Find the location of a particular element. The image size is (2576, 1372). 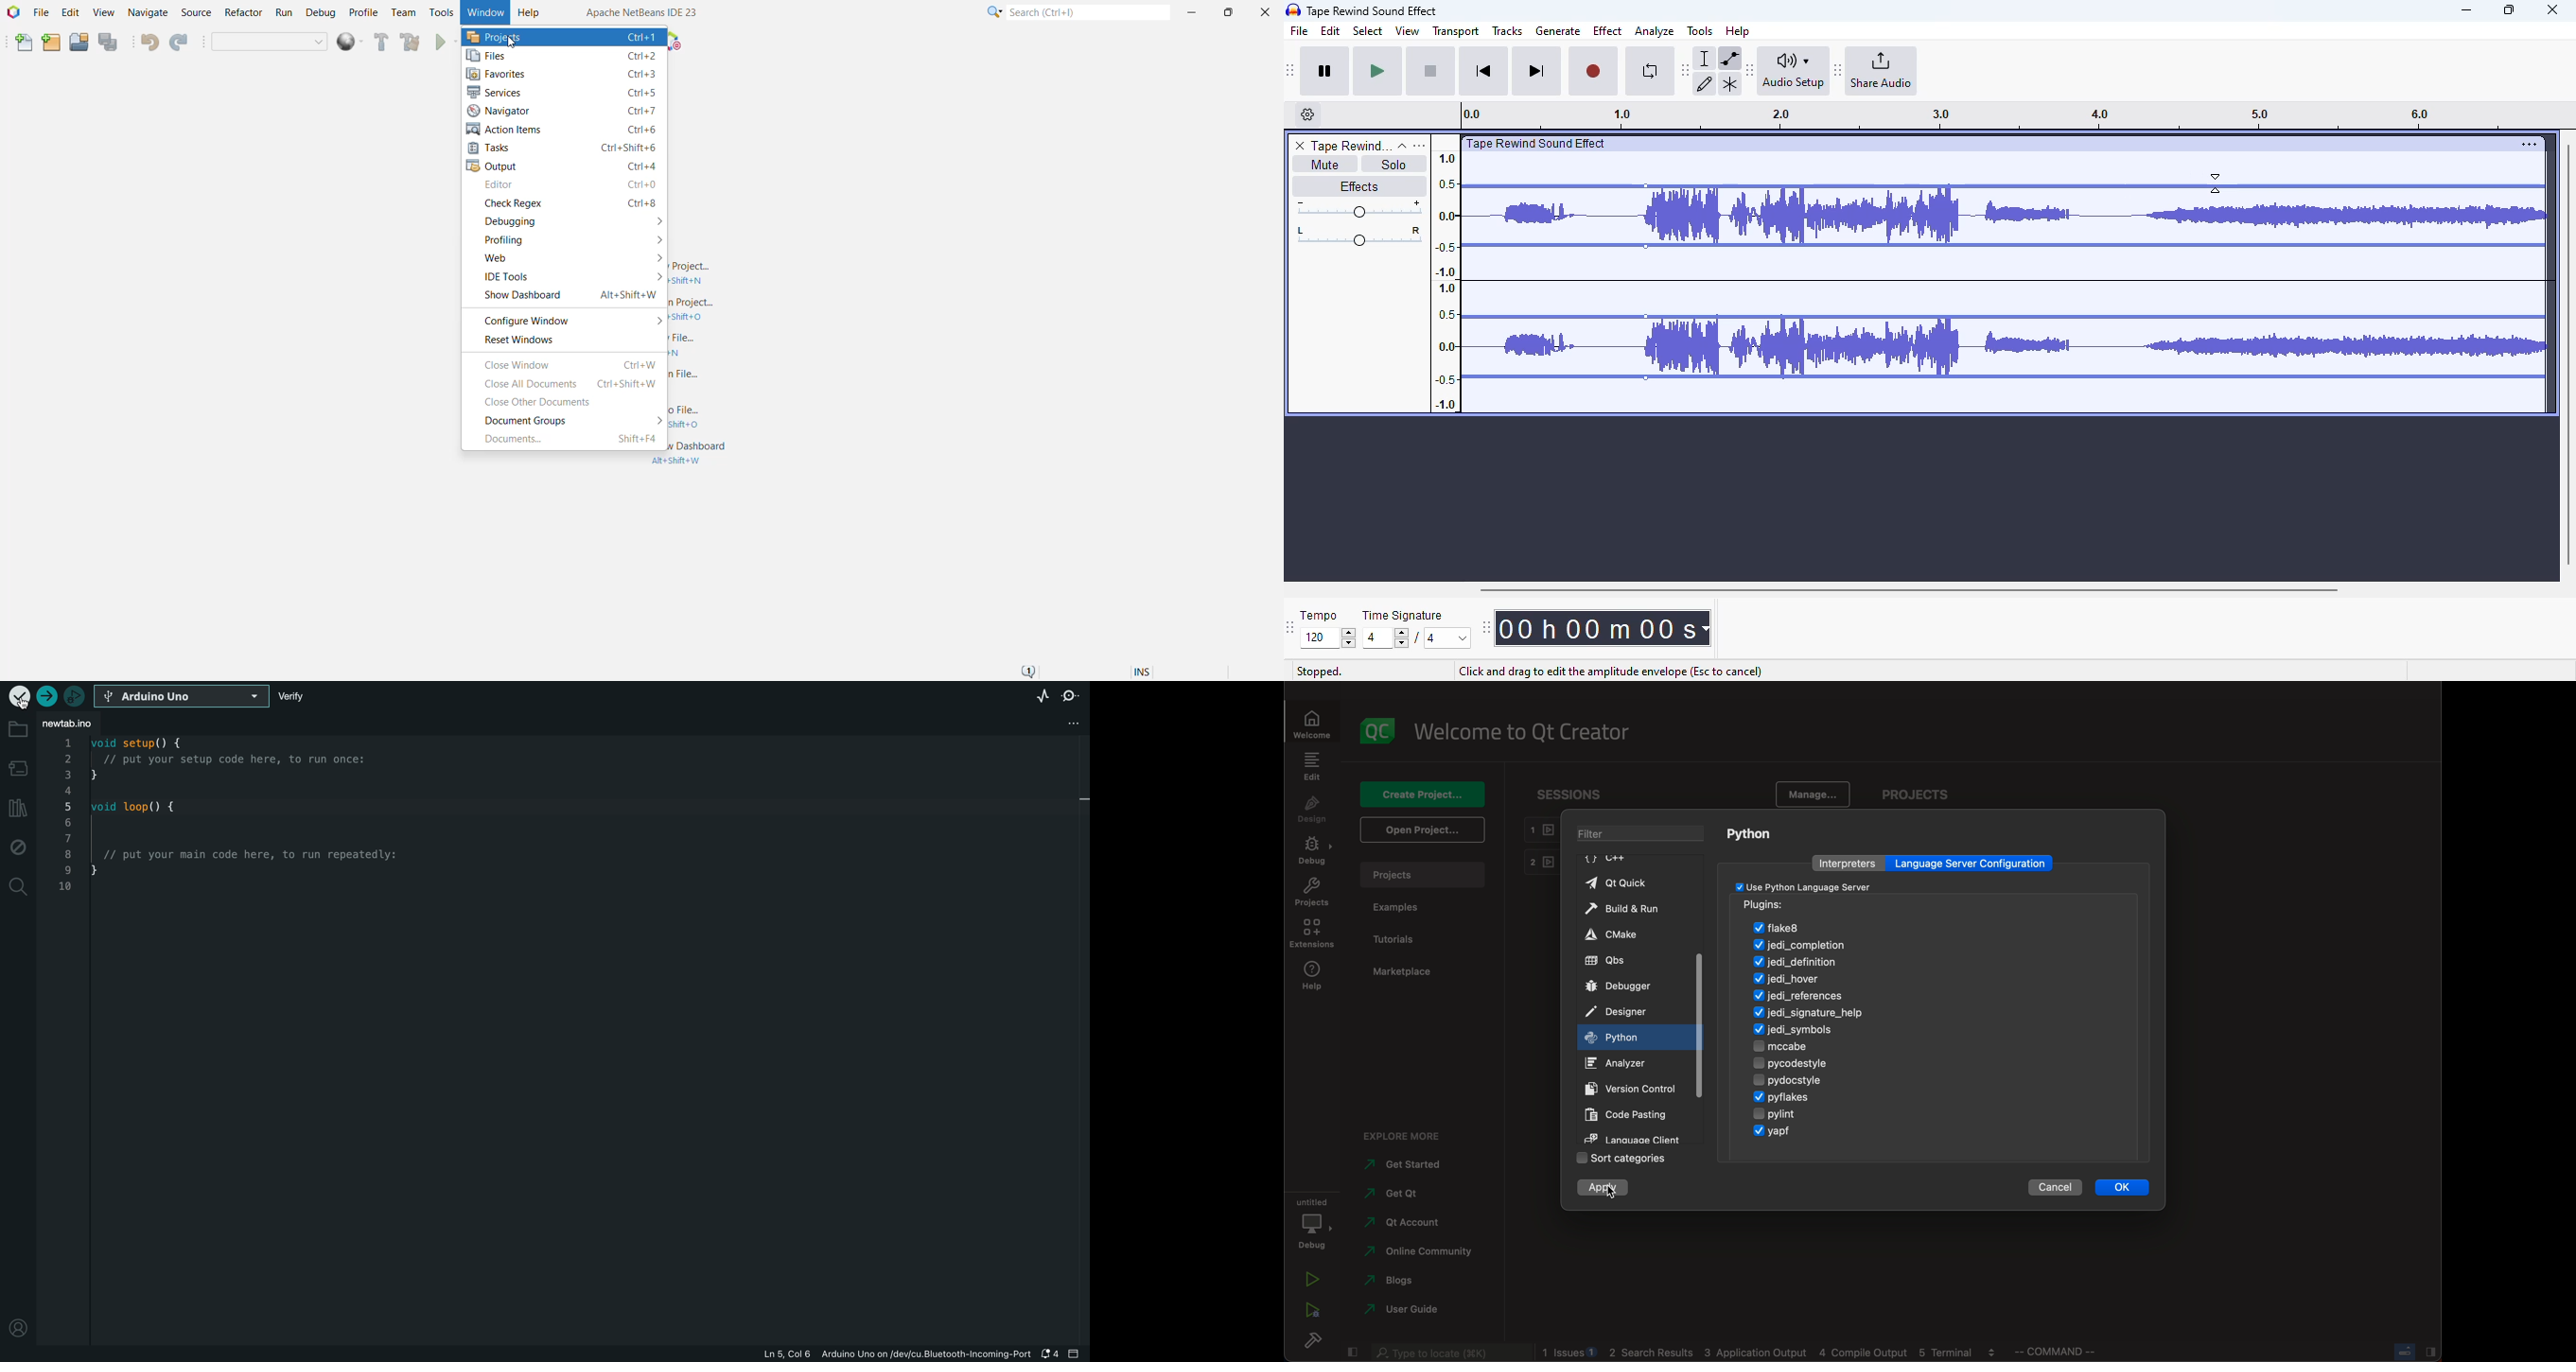

skip to start is located at coordinates (1482, 73).